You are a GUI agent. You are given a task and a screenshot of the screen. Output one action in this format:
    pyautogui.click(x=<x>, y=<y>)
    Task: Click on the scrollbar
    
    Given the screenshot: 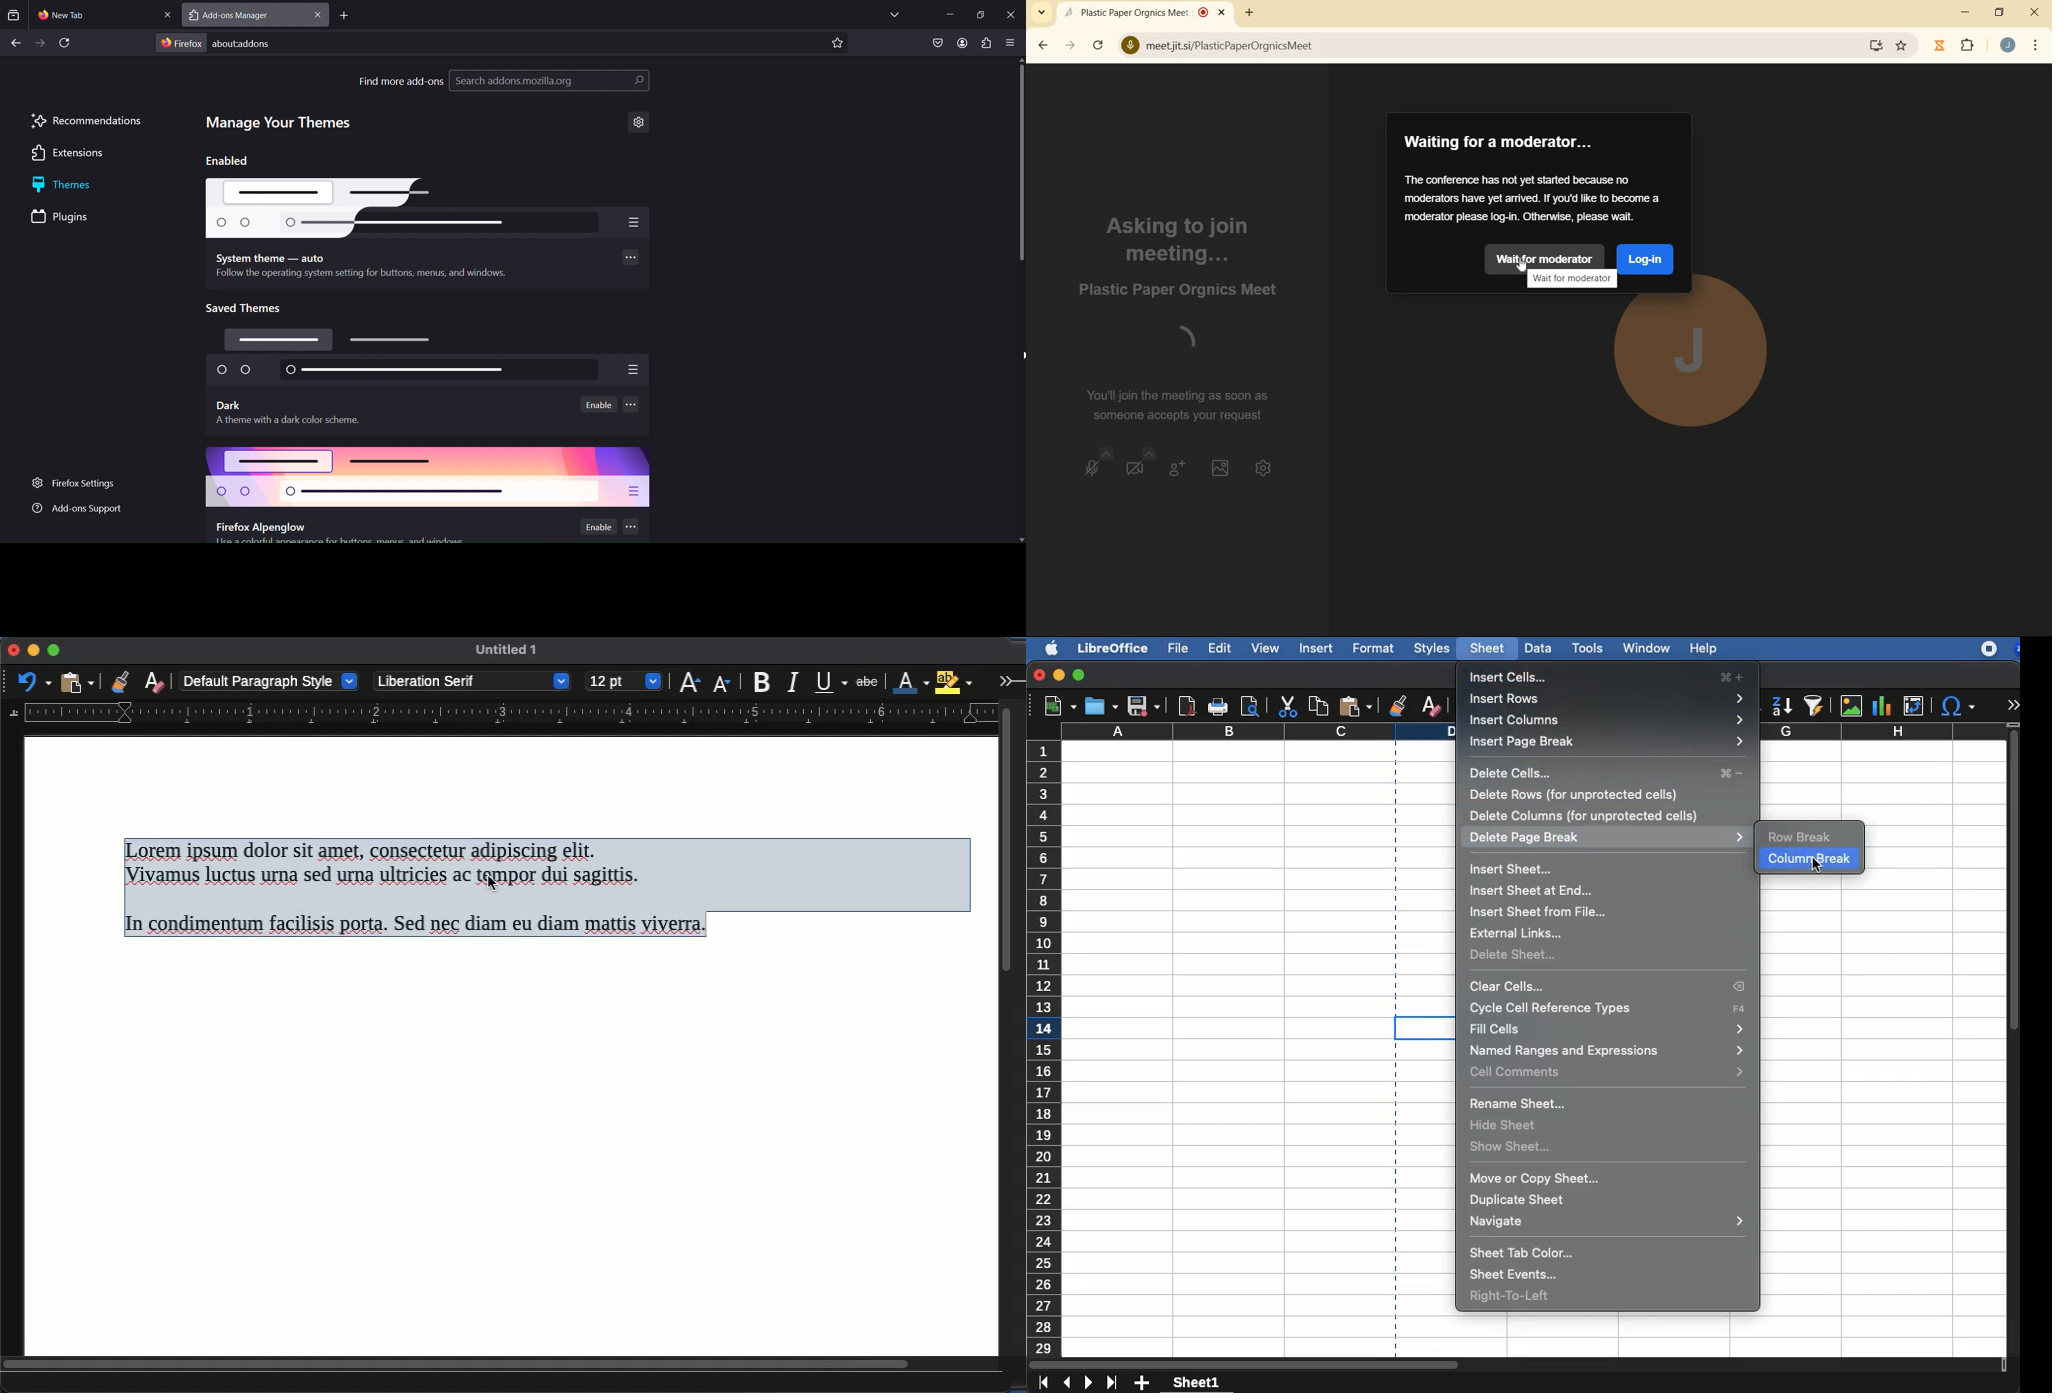 What is the action you would take?
    pyautogui.click(x=1020, y=183)
    